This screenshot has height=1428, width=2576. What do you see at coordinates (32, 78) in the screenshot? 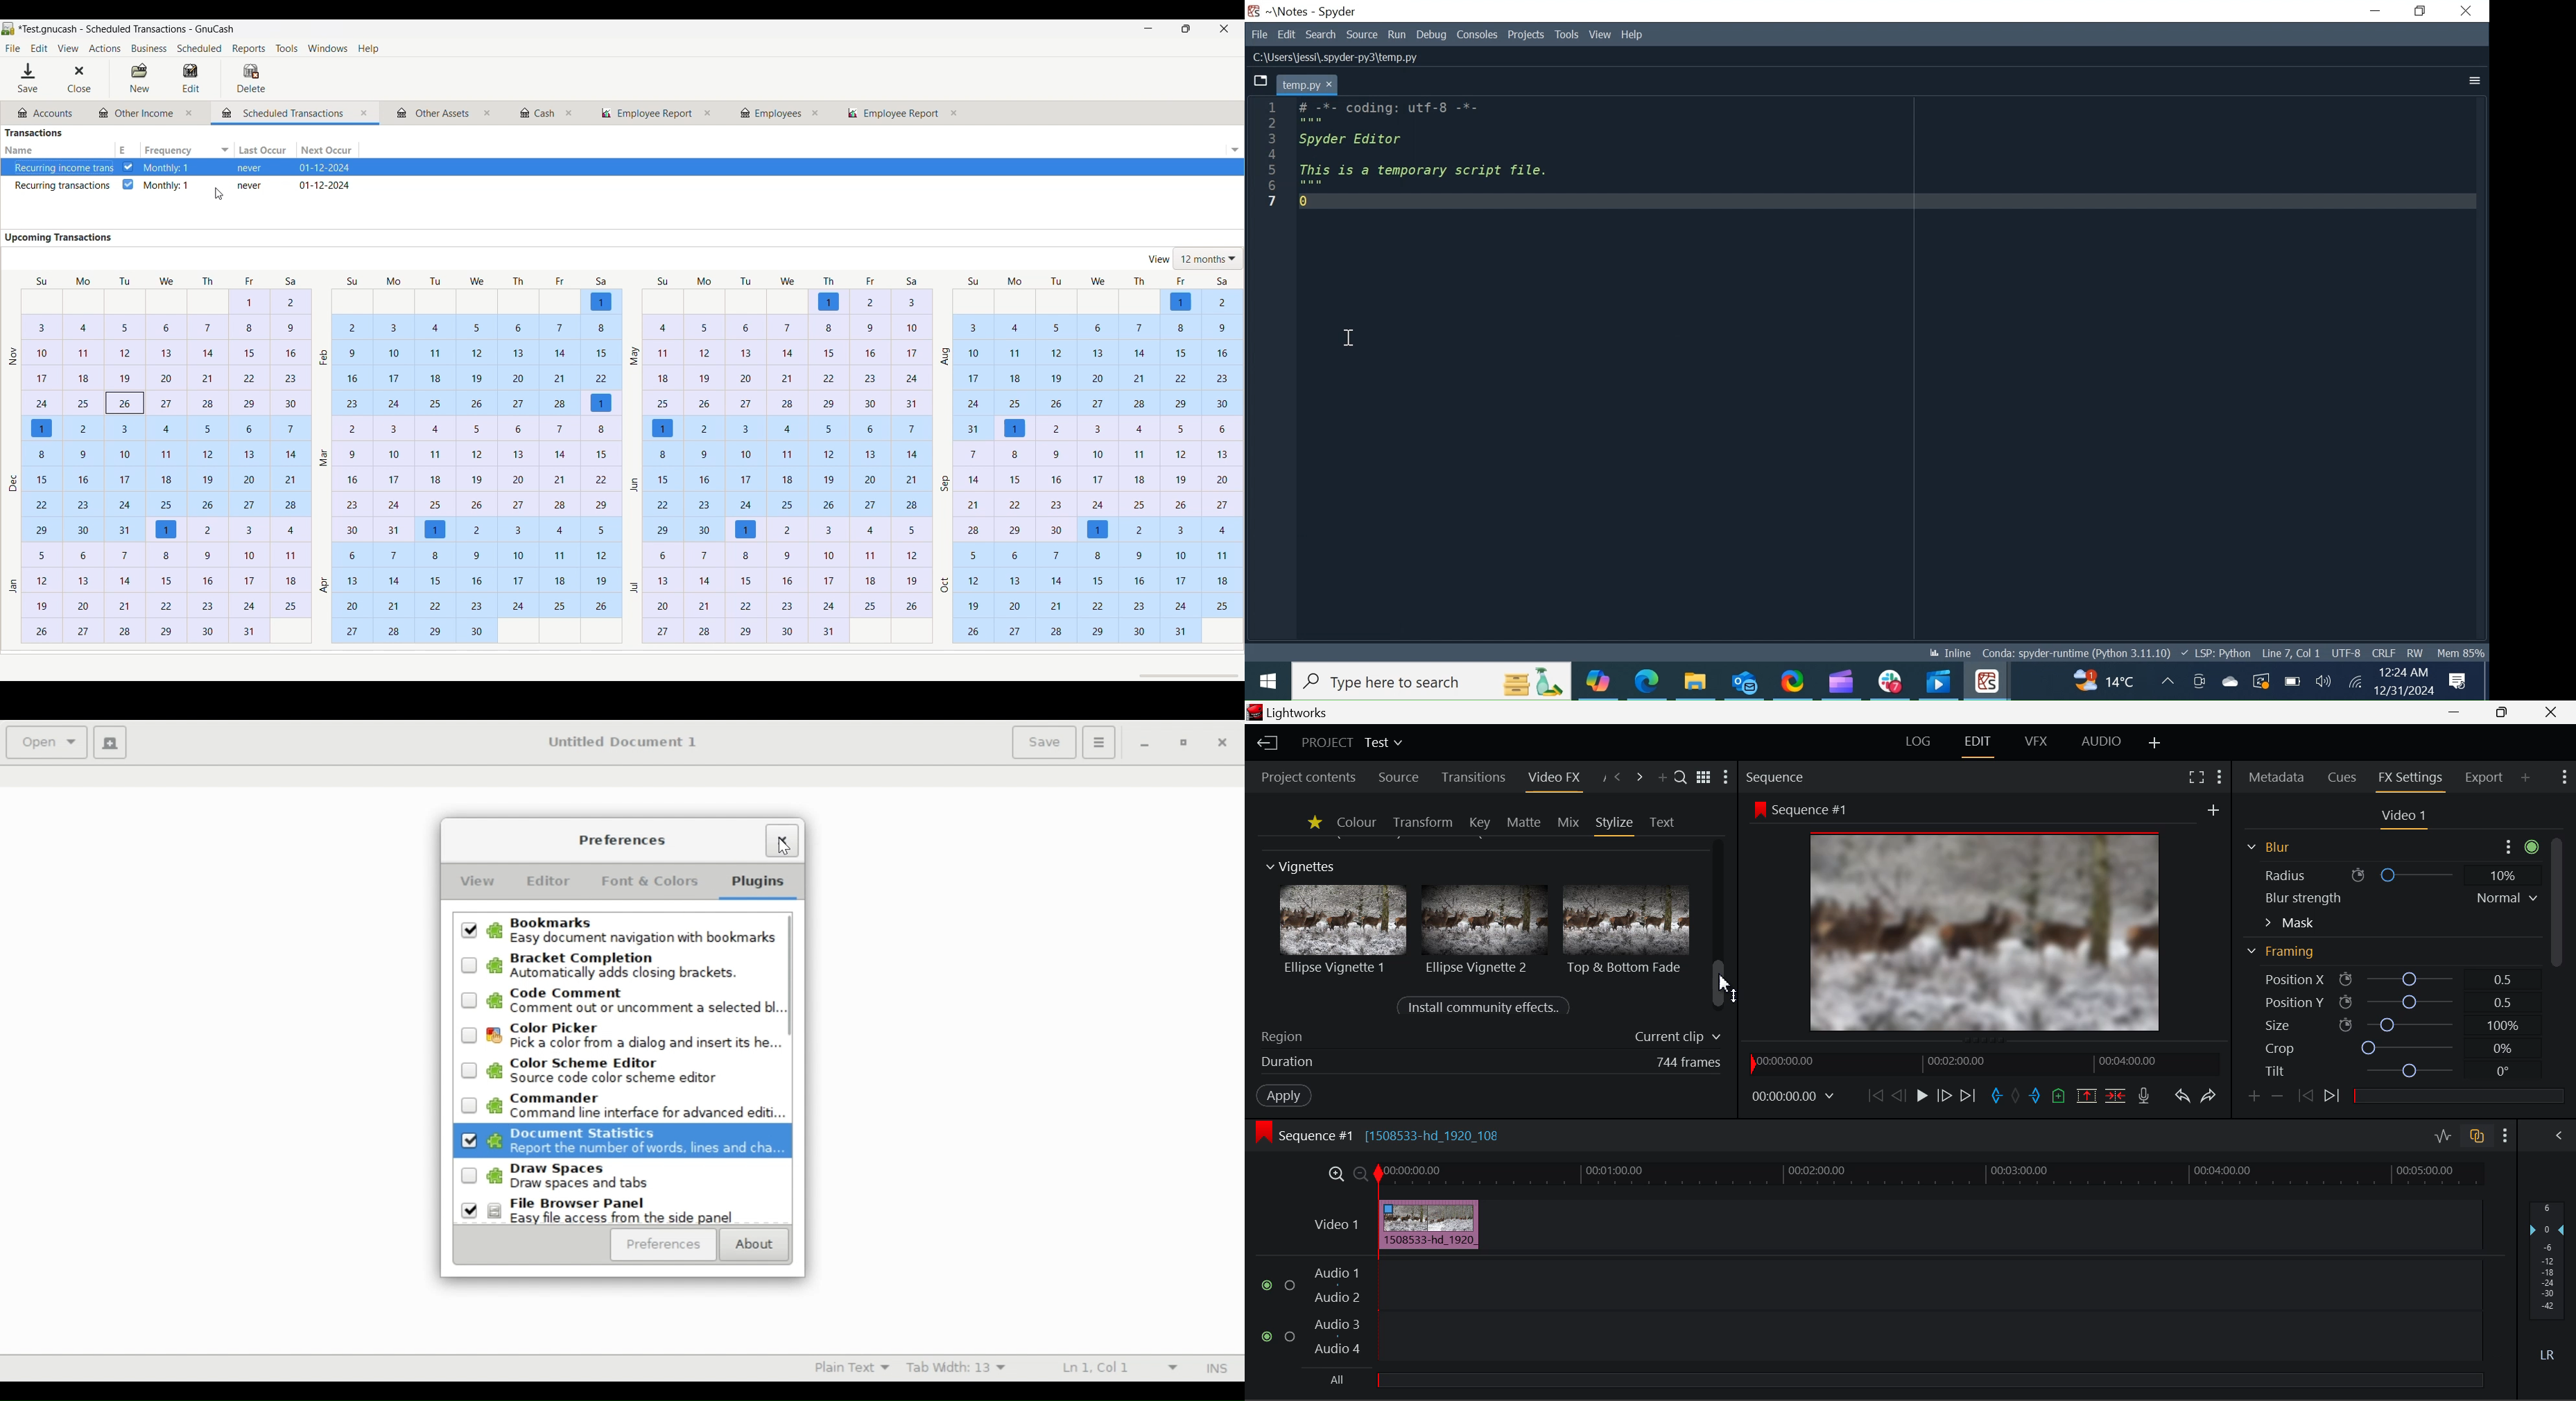
I see `Save menu` at bounding box center [32, 78].